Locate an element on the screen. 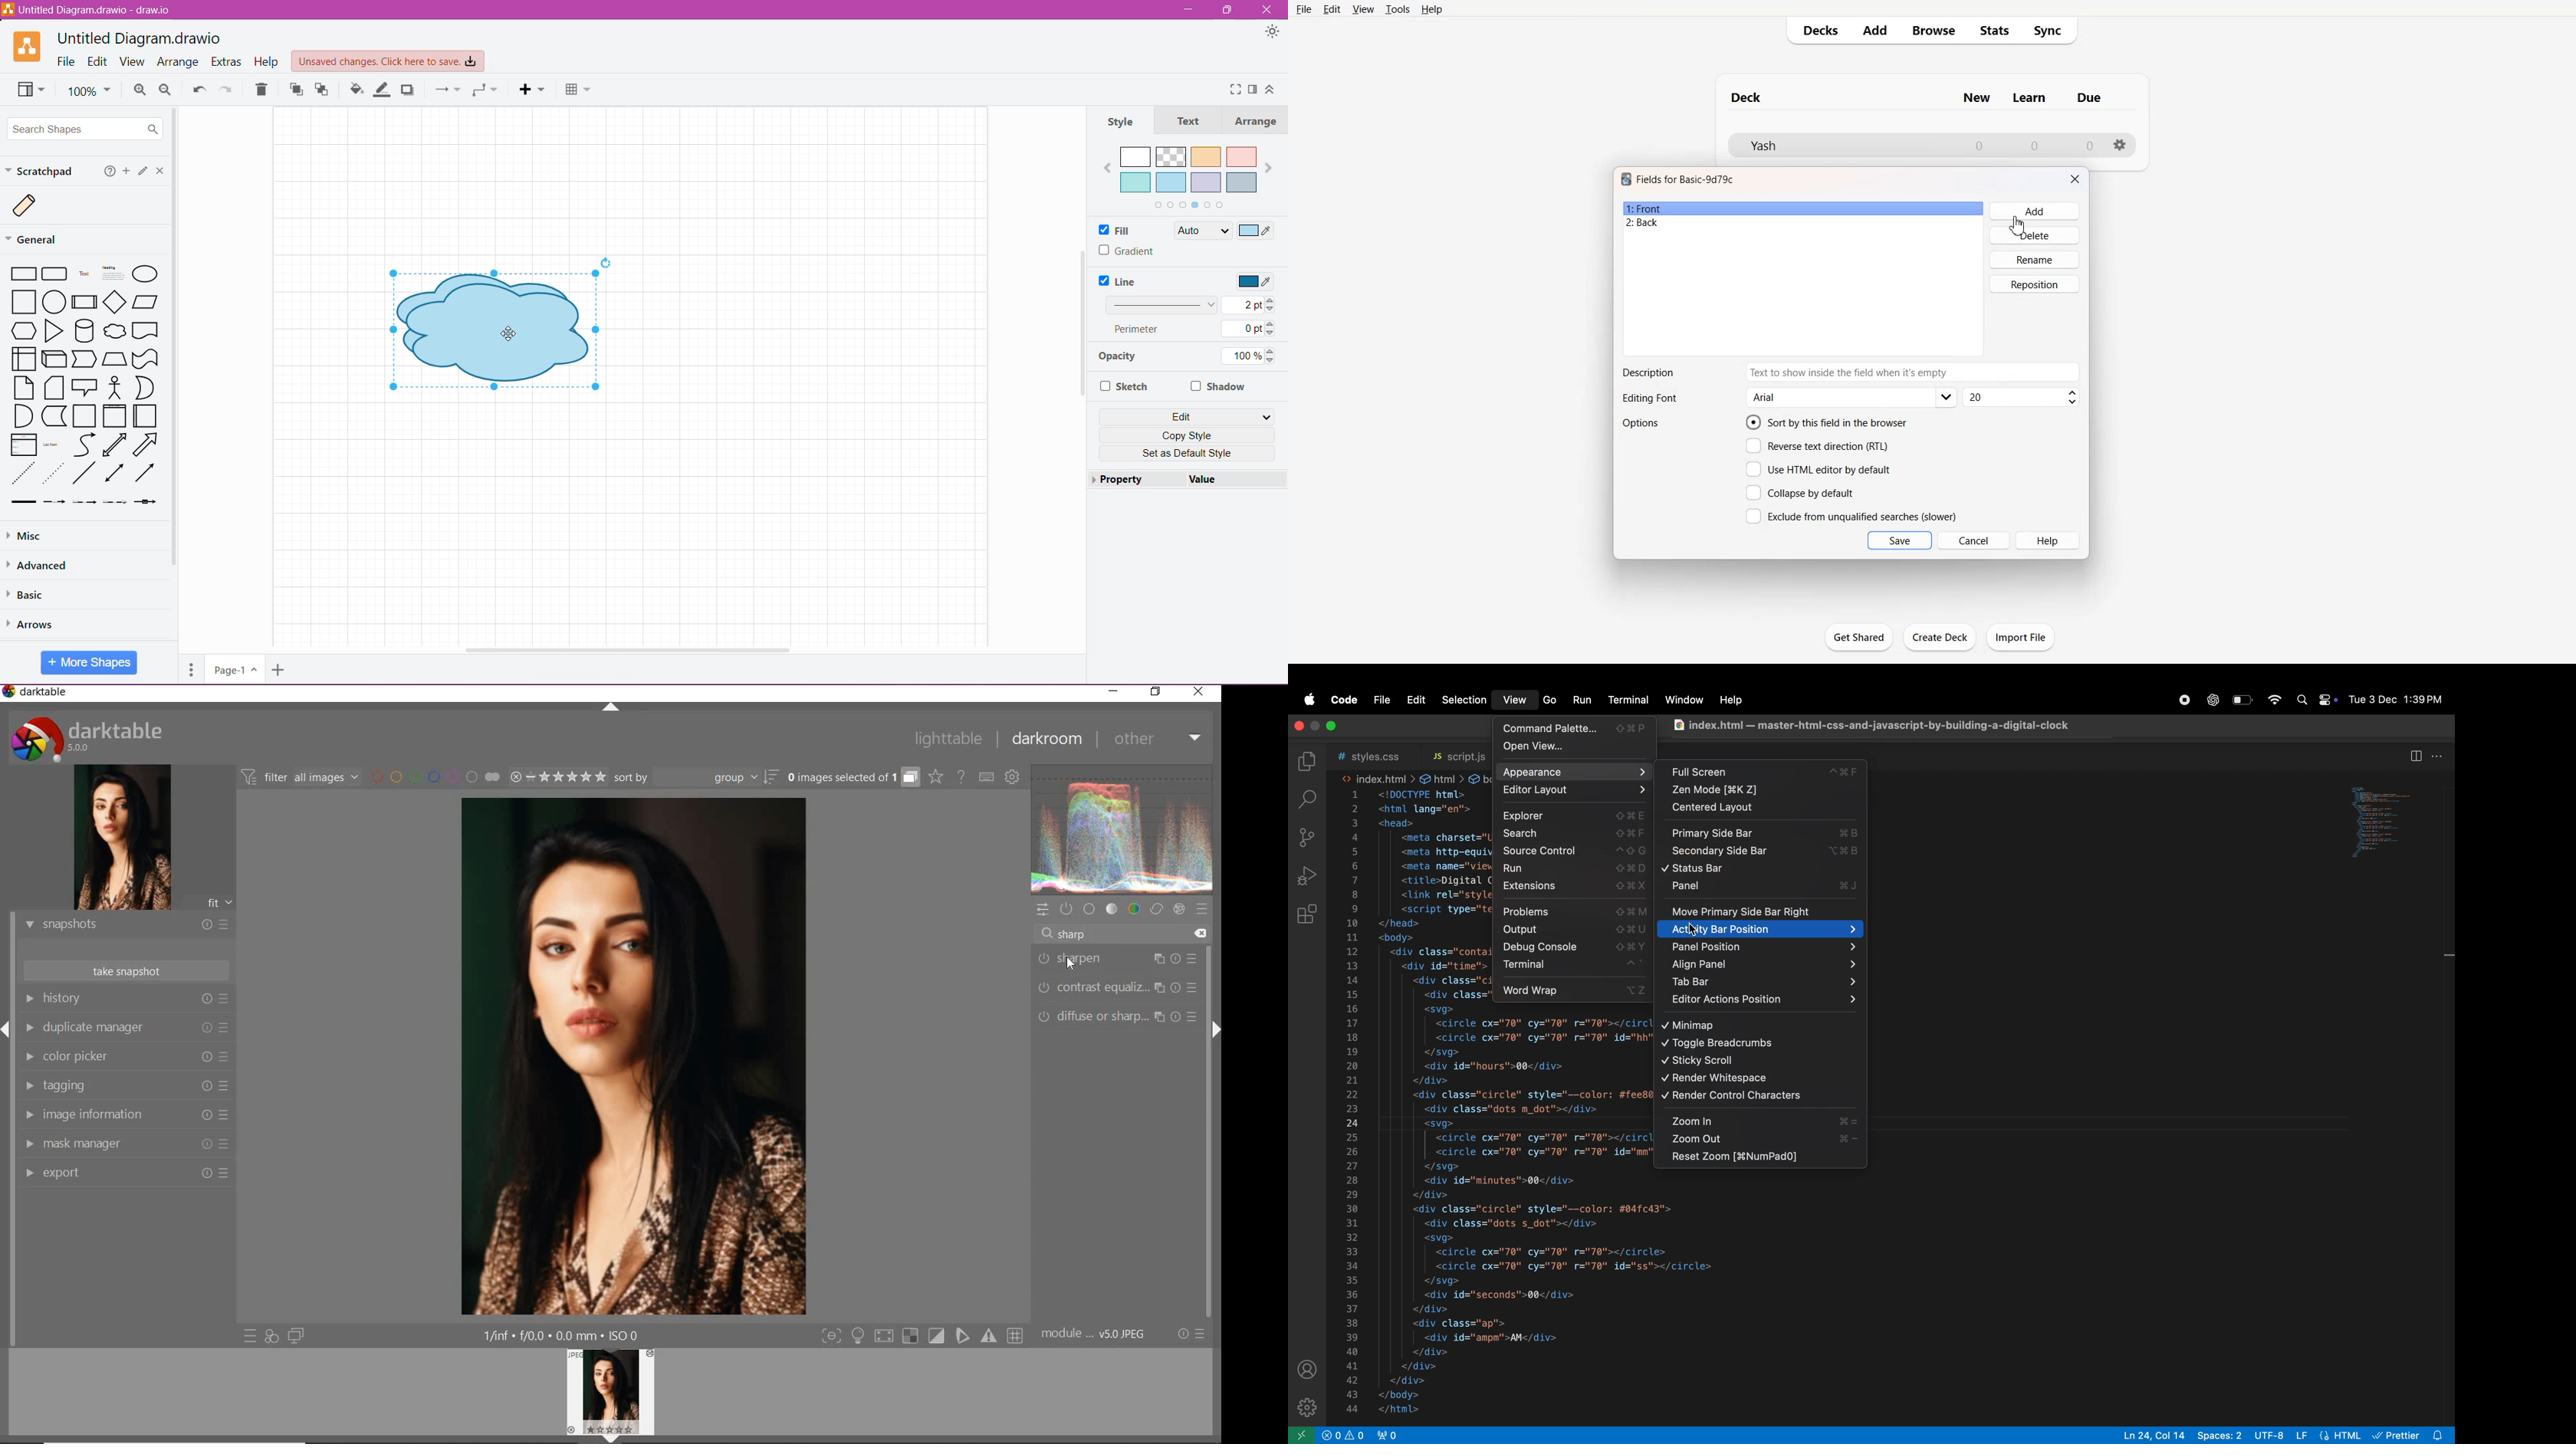  Copy Style is located at coordinates (1189, 436).